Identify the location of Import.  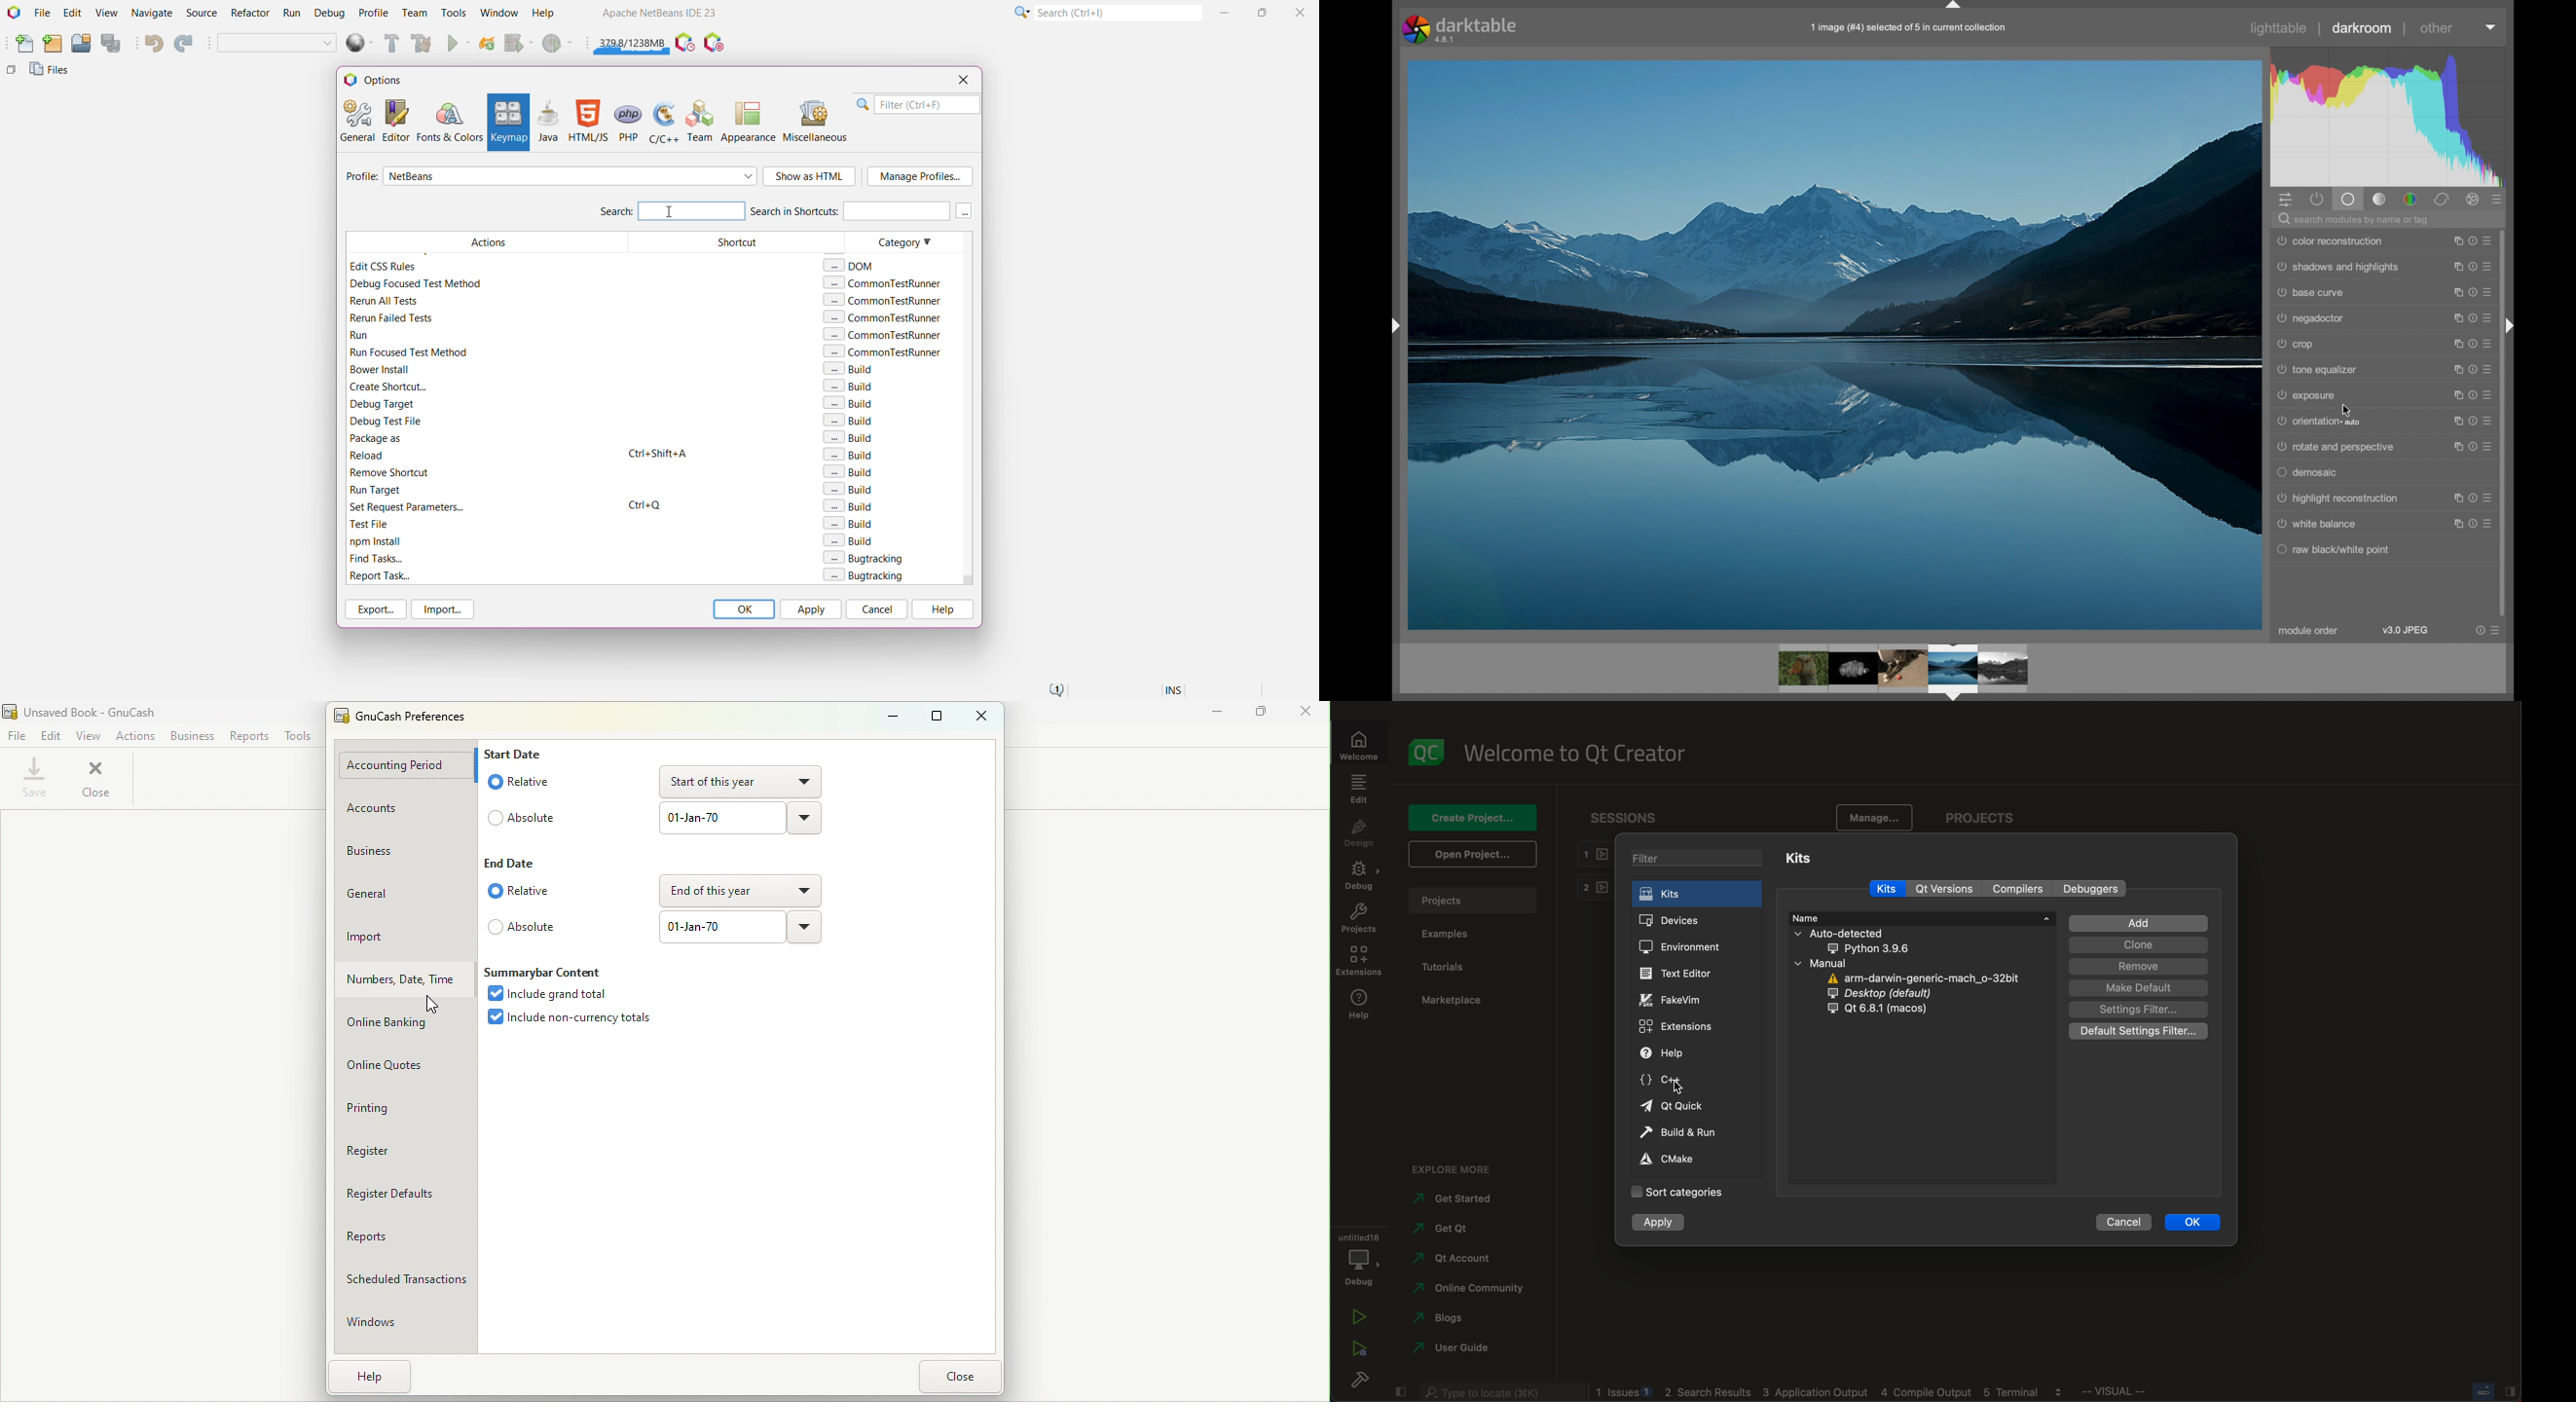
(391, 936).